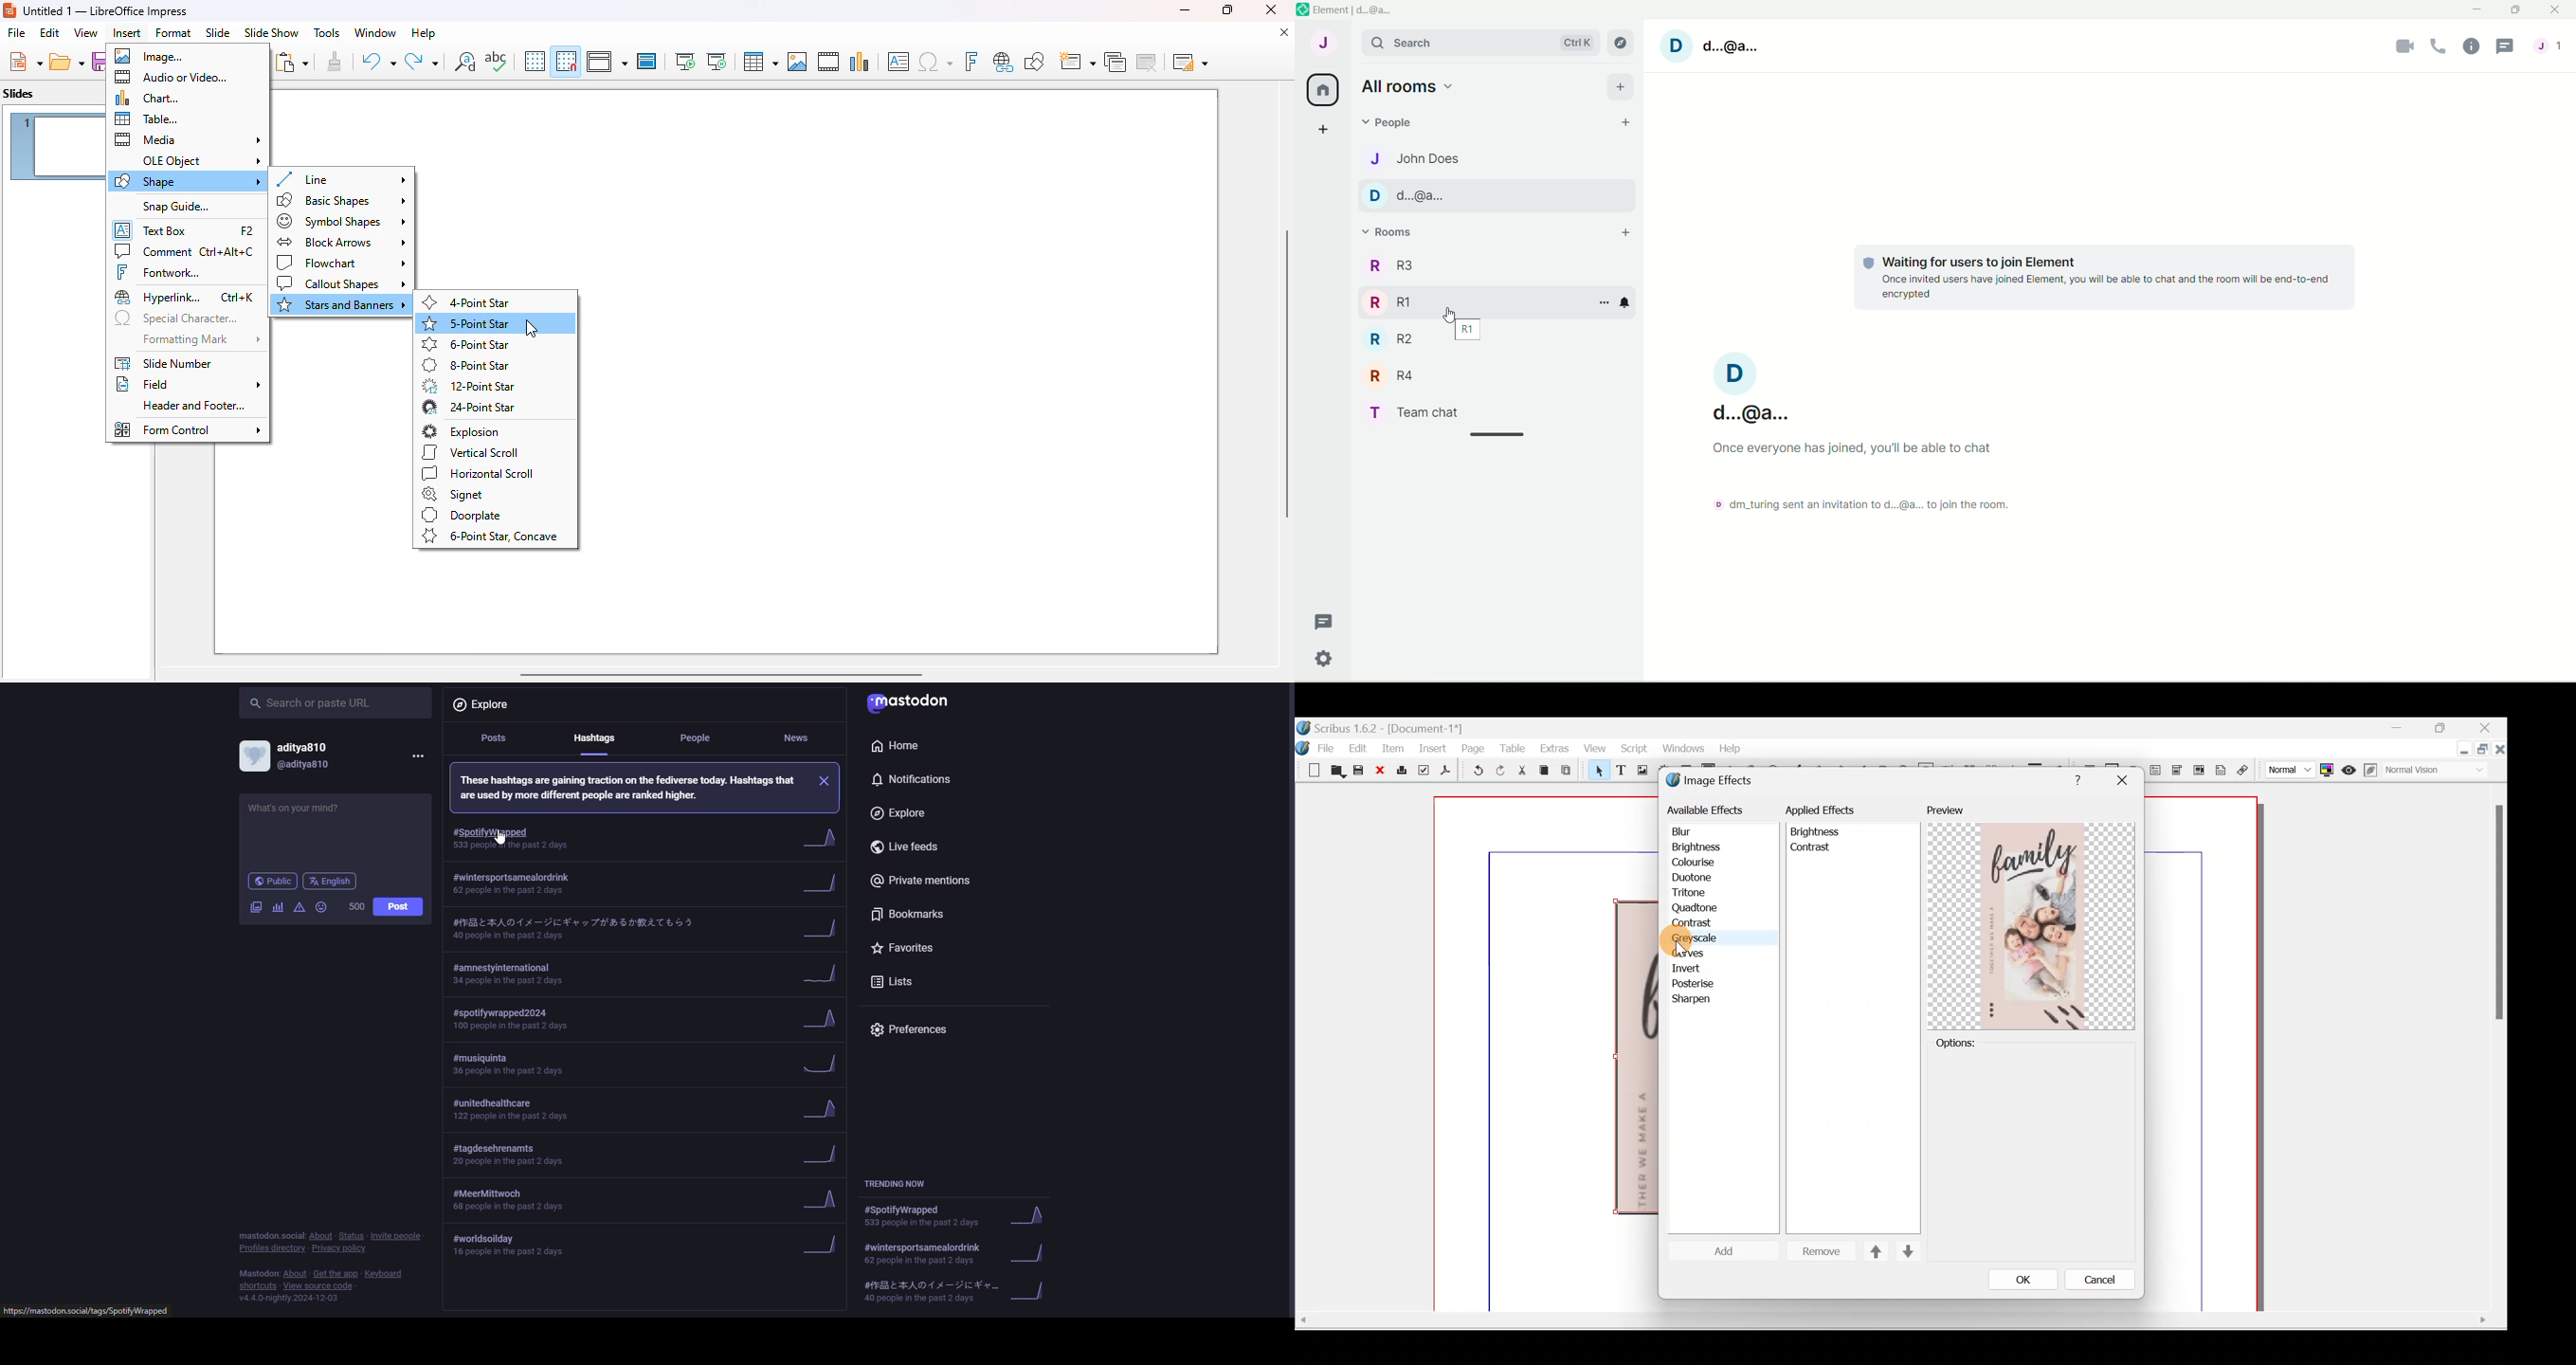 The width and height of the screenshot is (2576, 1372). What do you see at coordinates (1820, 1251) in the screenshot?
I see `Remove` at bounding box center [1820, 1251].